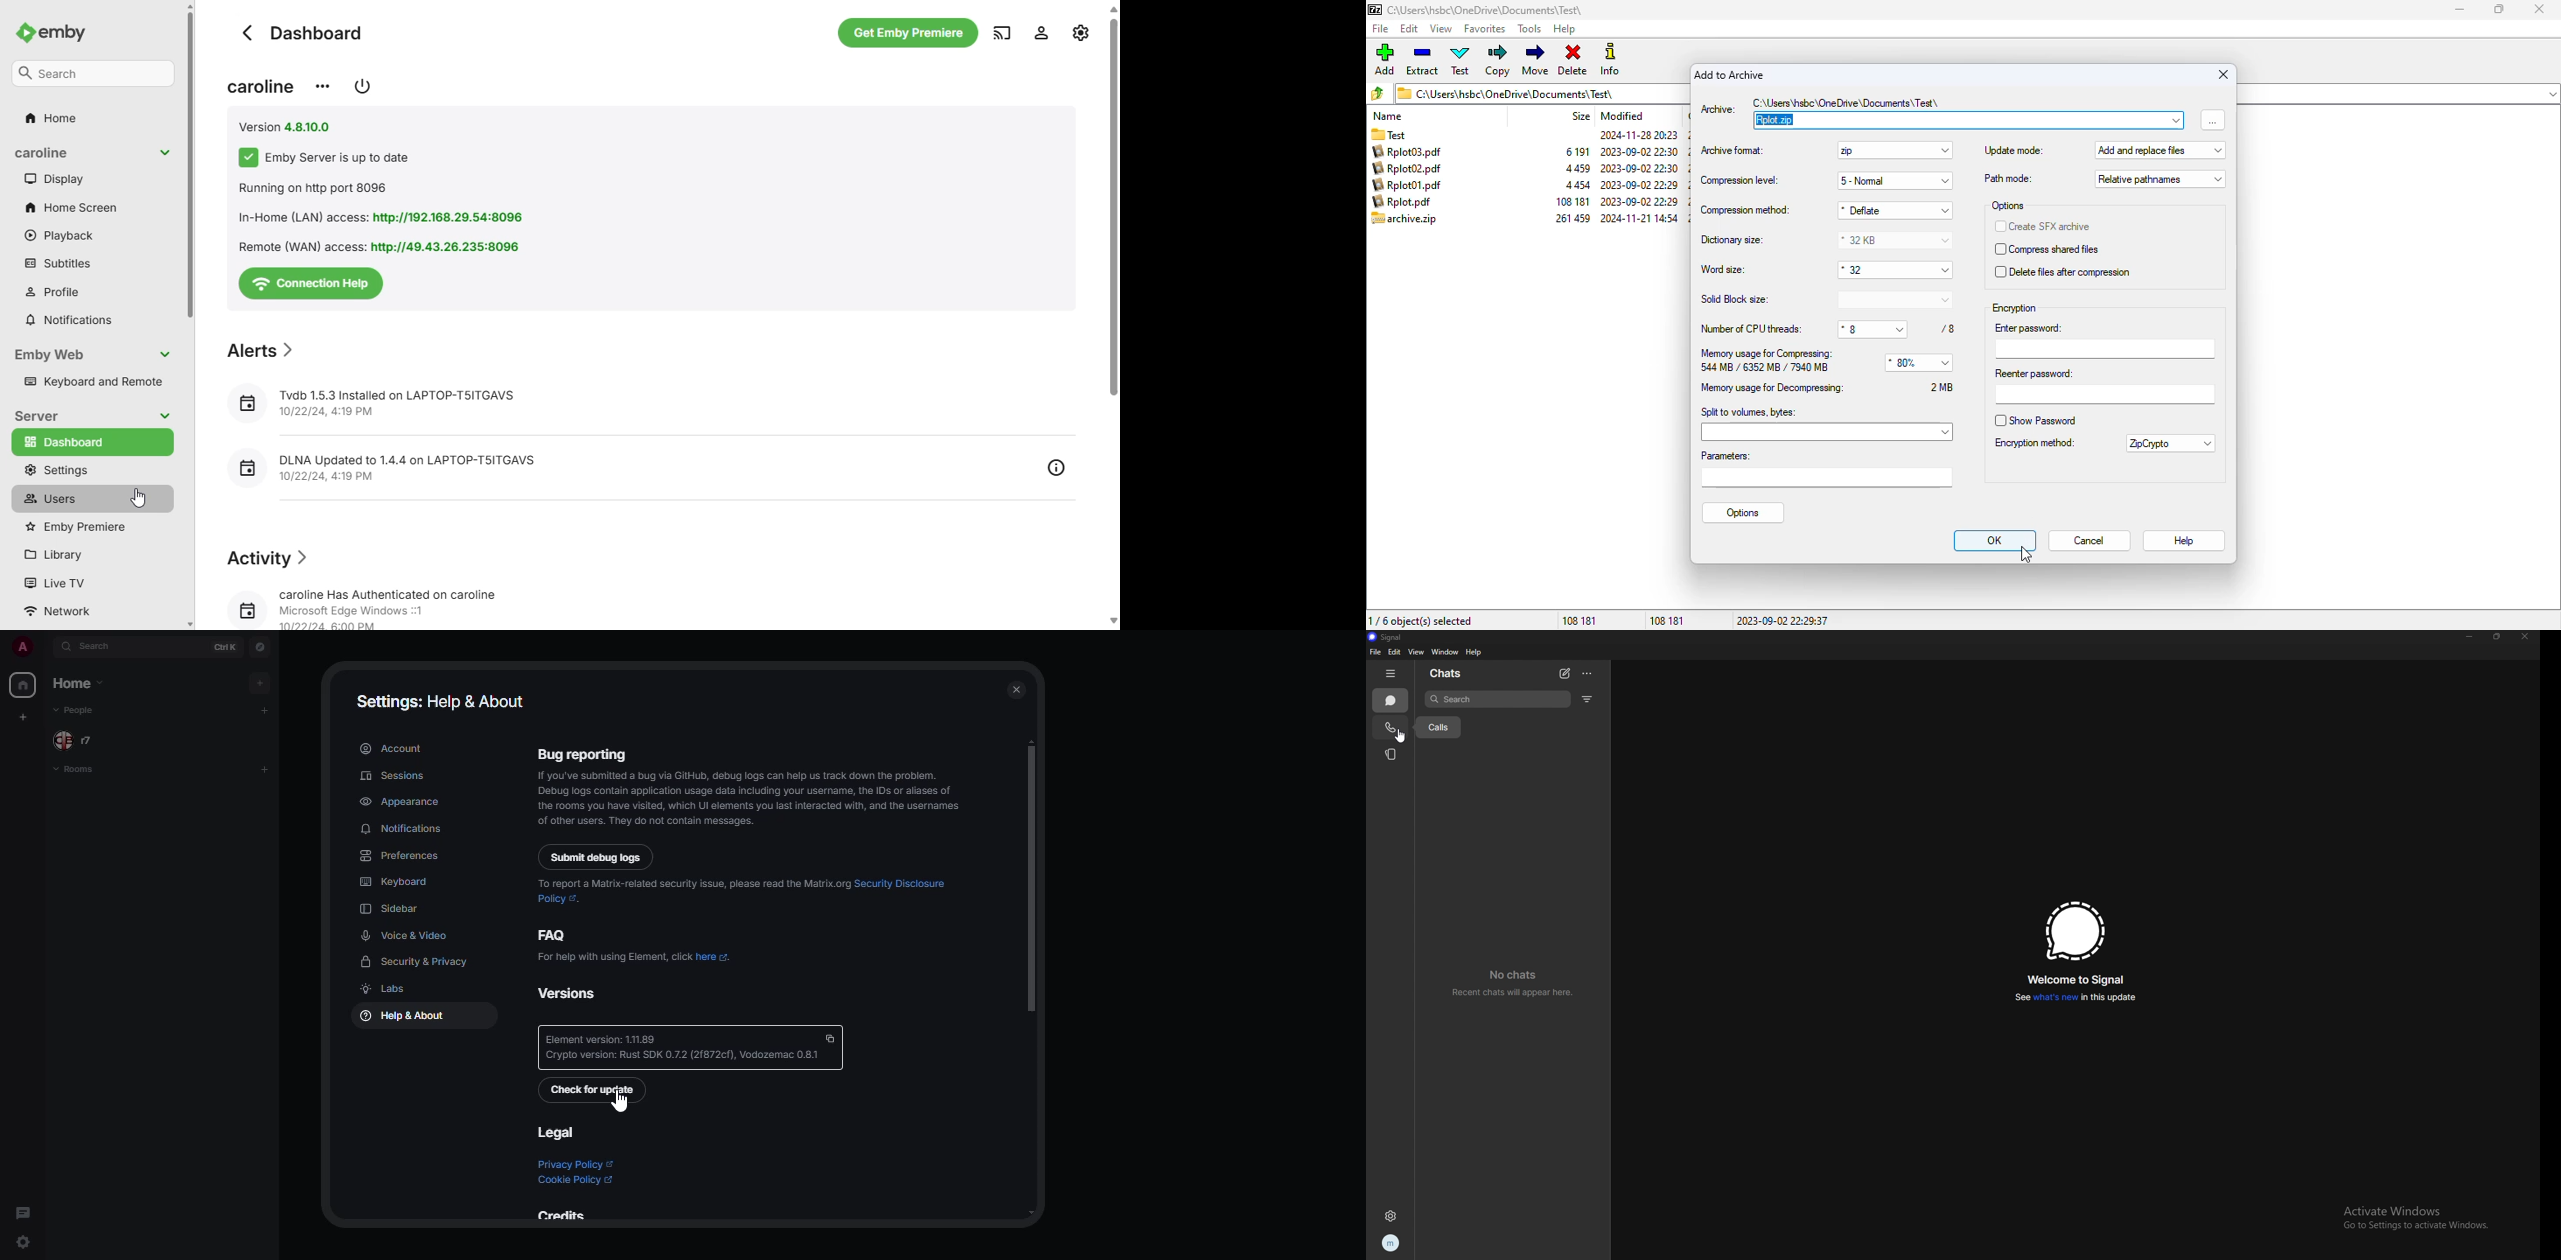 Image resolution: width=2576 pixels, height=1260 pixels. Describe the element at coordinates (1824, 210) in the screenshot. I see `compression method: * deflate` at that location.